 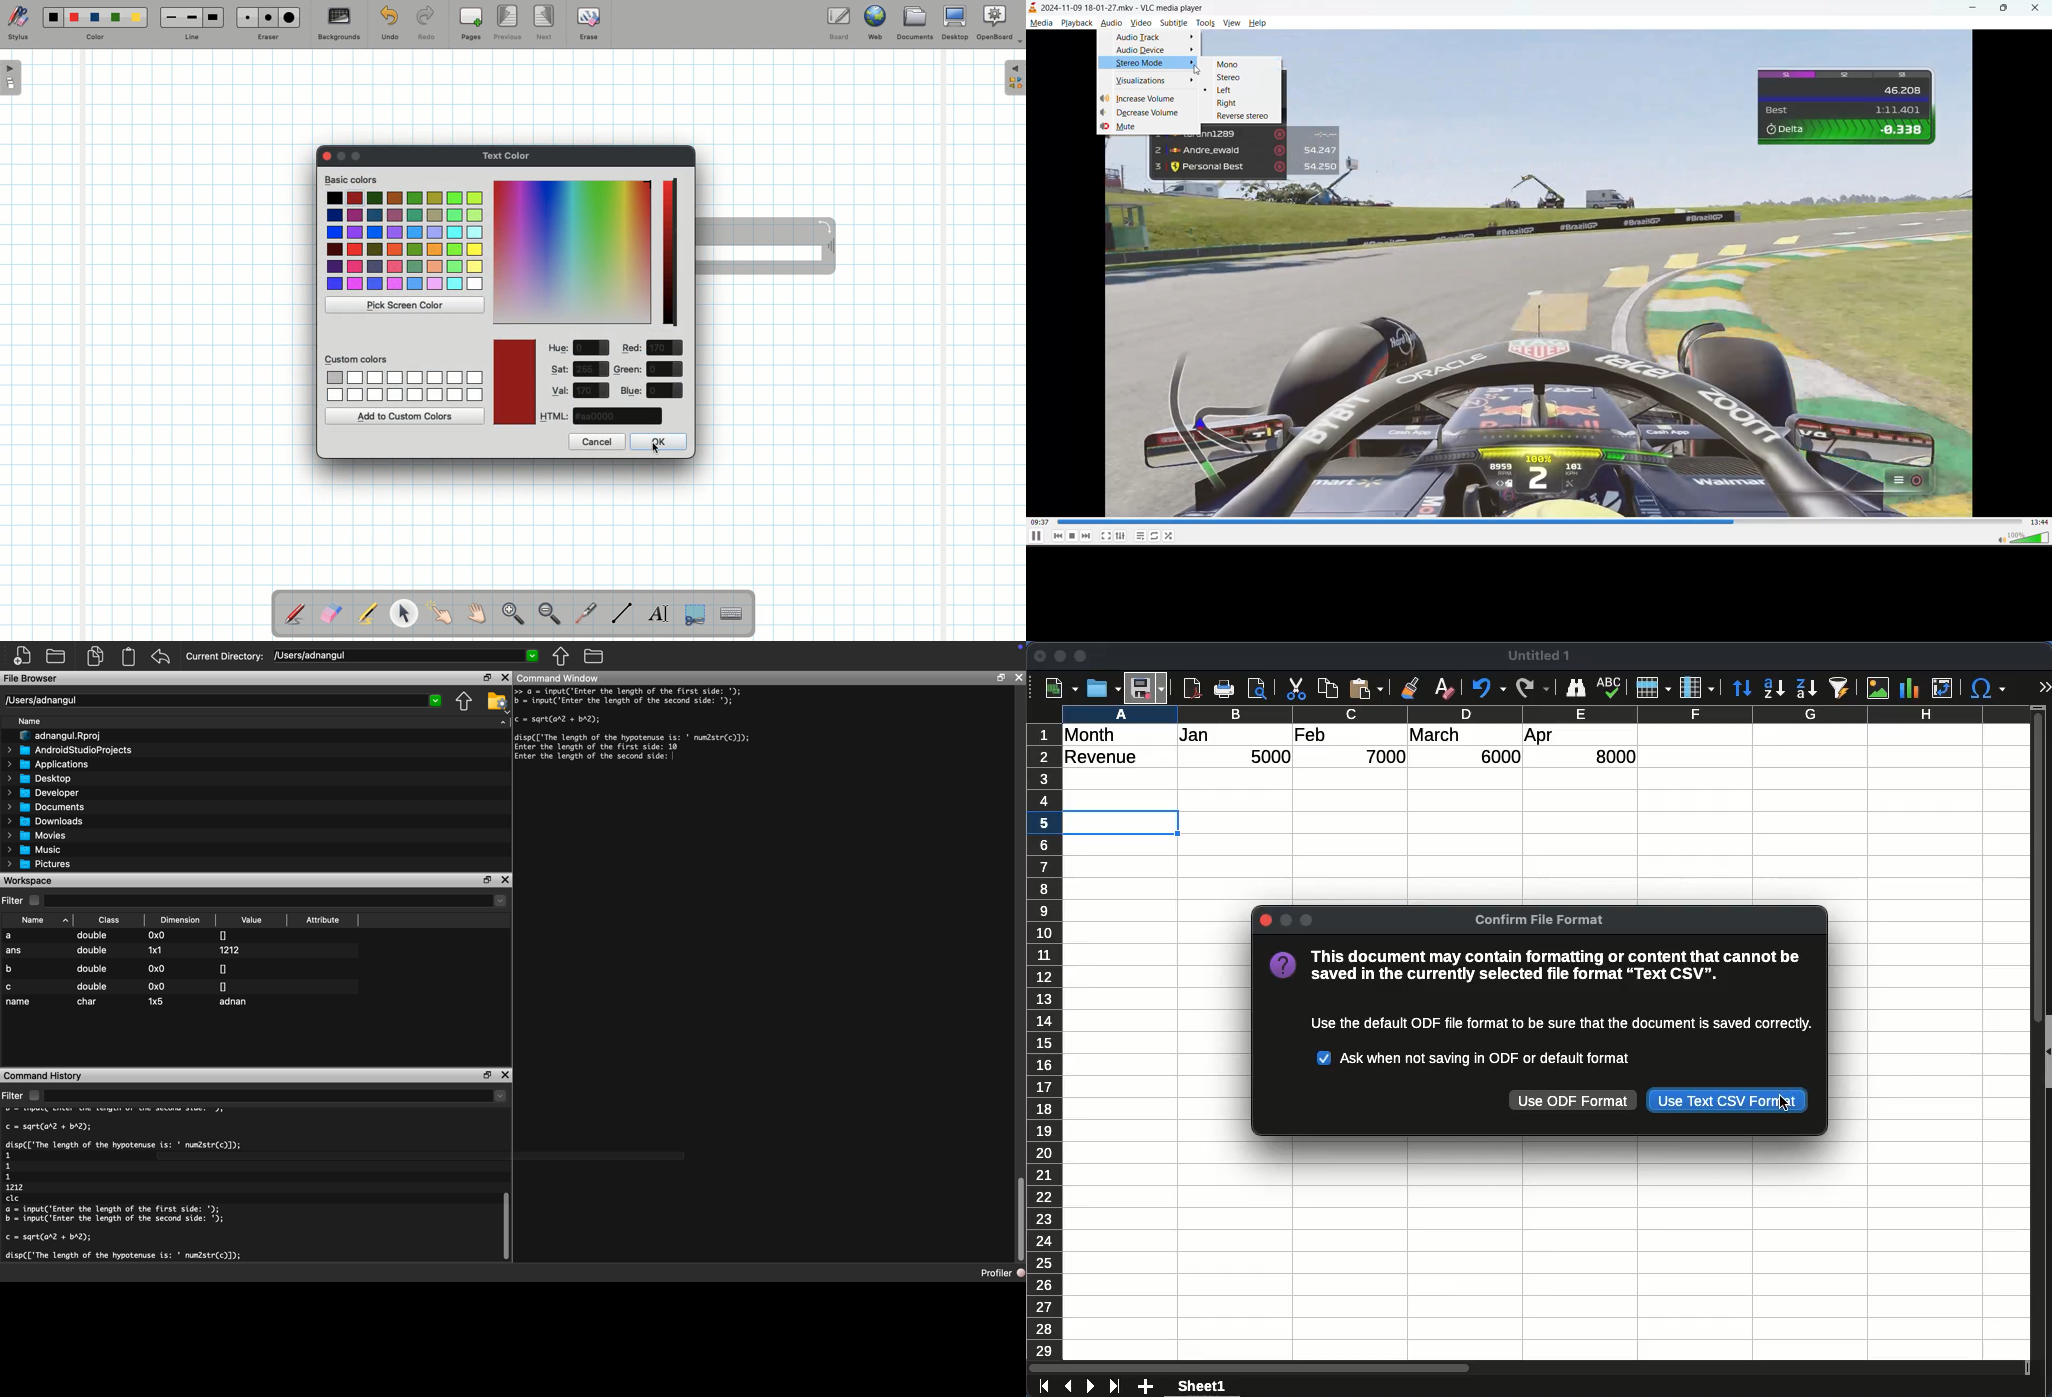 I want to click on Cut, so click(x=1296, y=689).